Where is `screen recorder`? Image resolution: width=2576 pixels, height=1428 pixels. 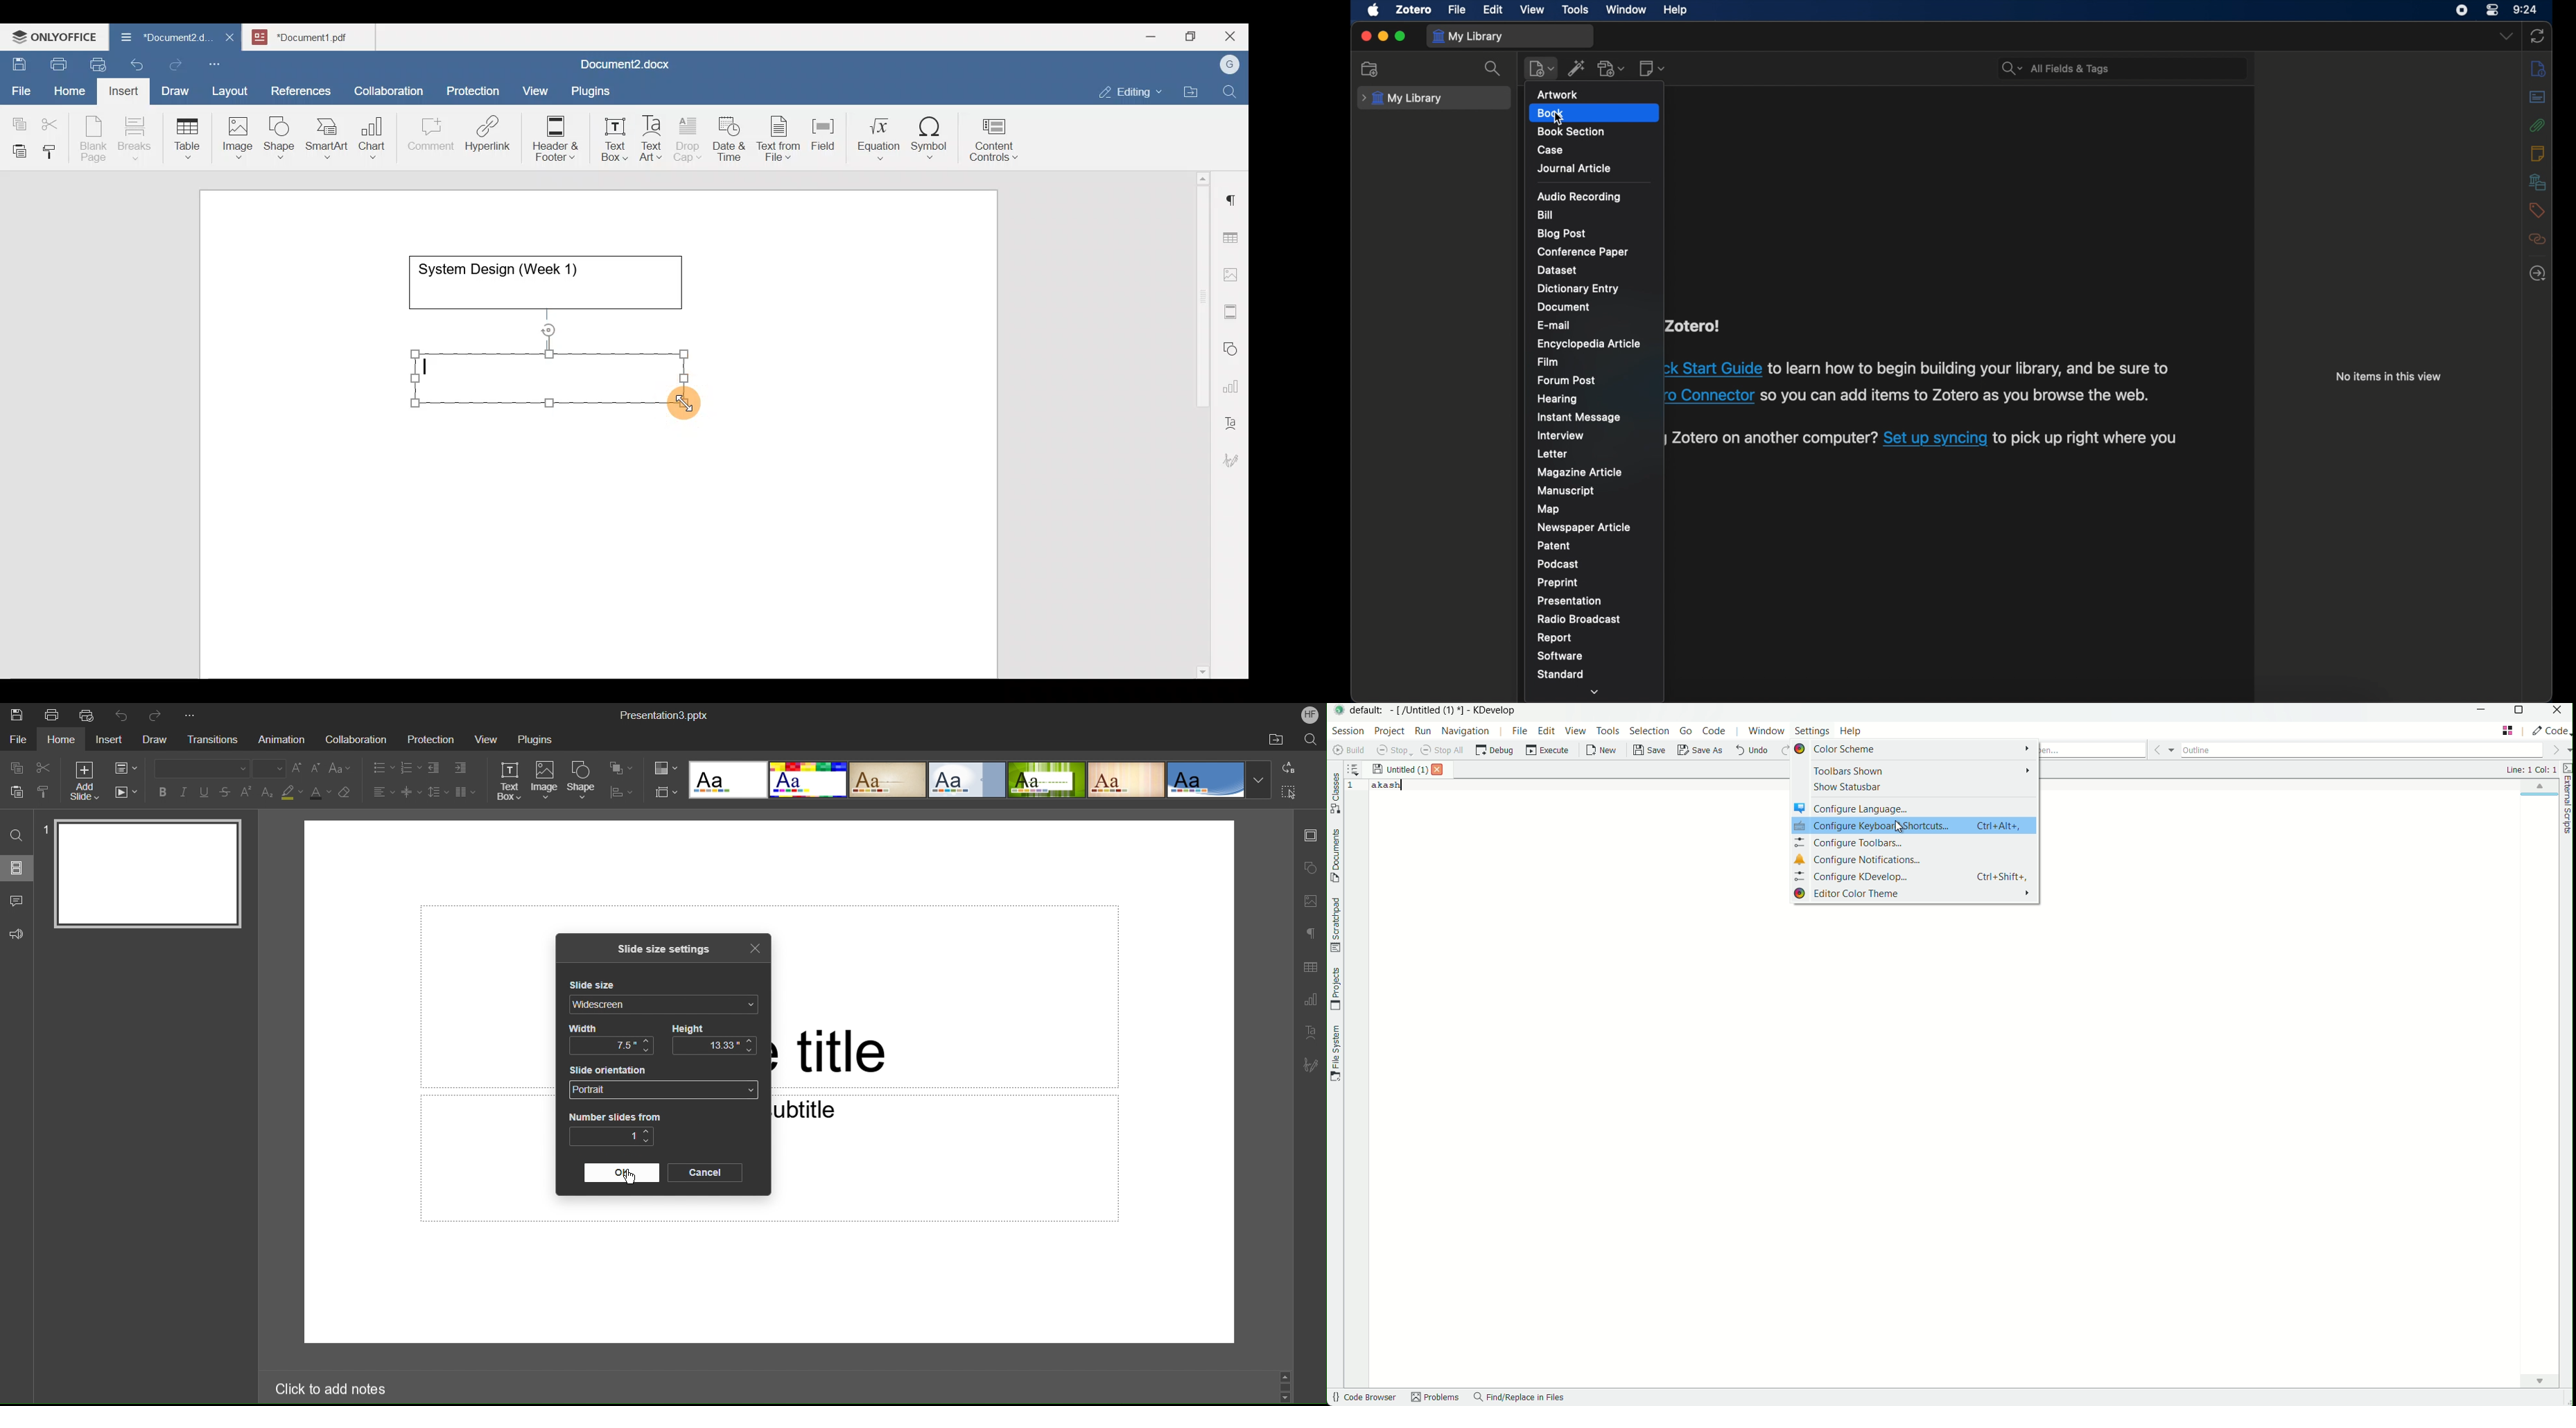
screen recorder is located at coordinates (2462, 10).